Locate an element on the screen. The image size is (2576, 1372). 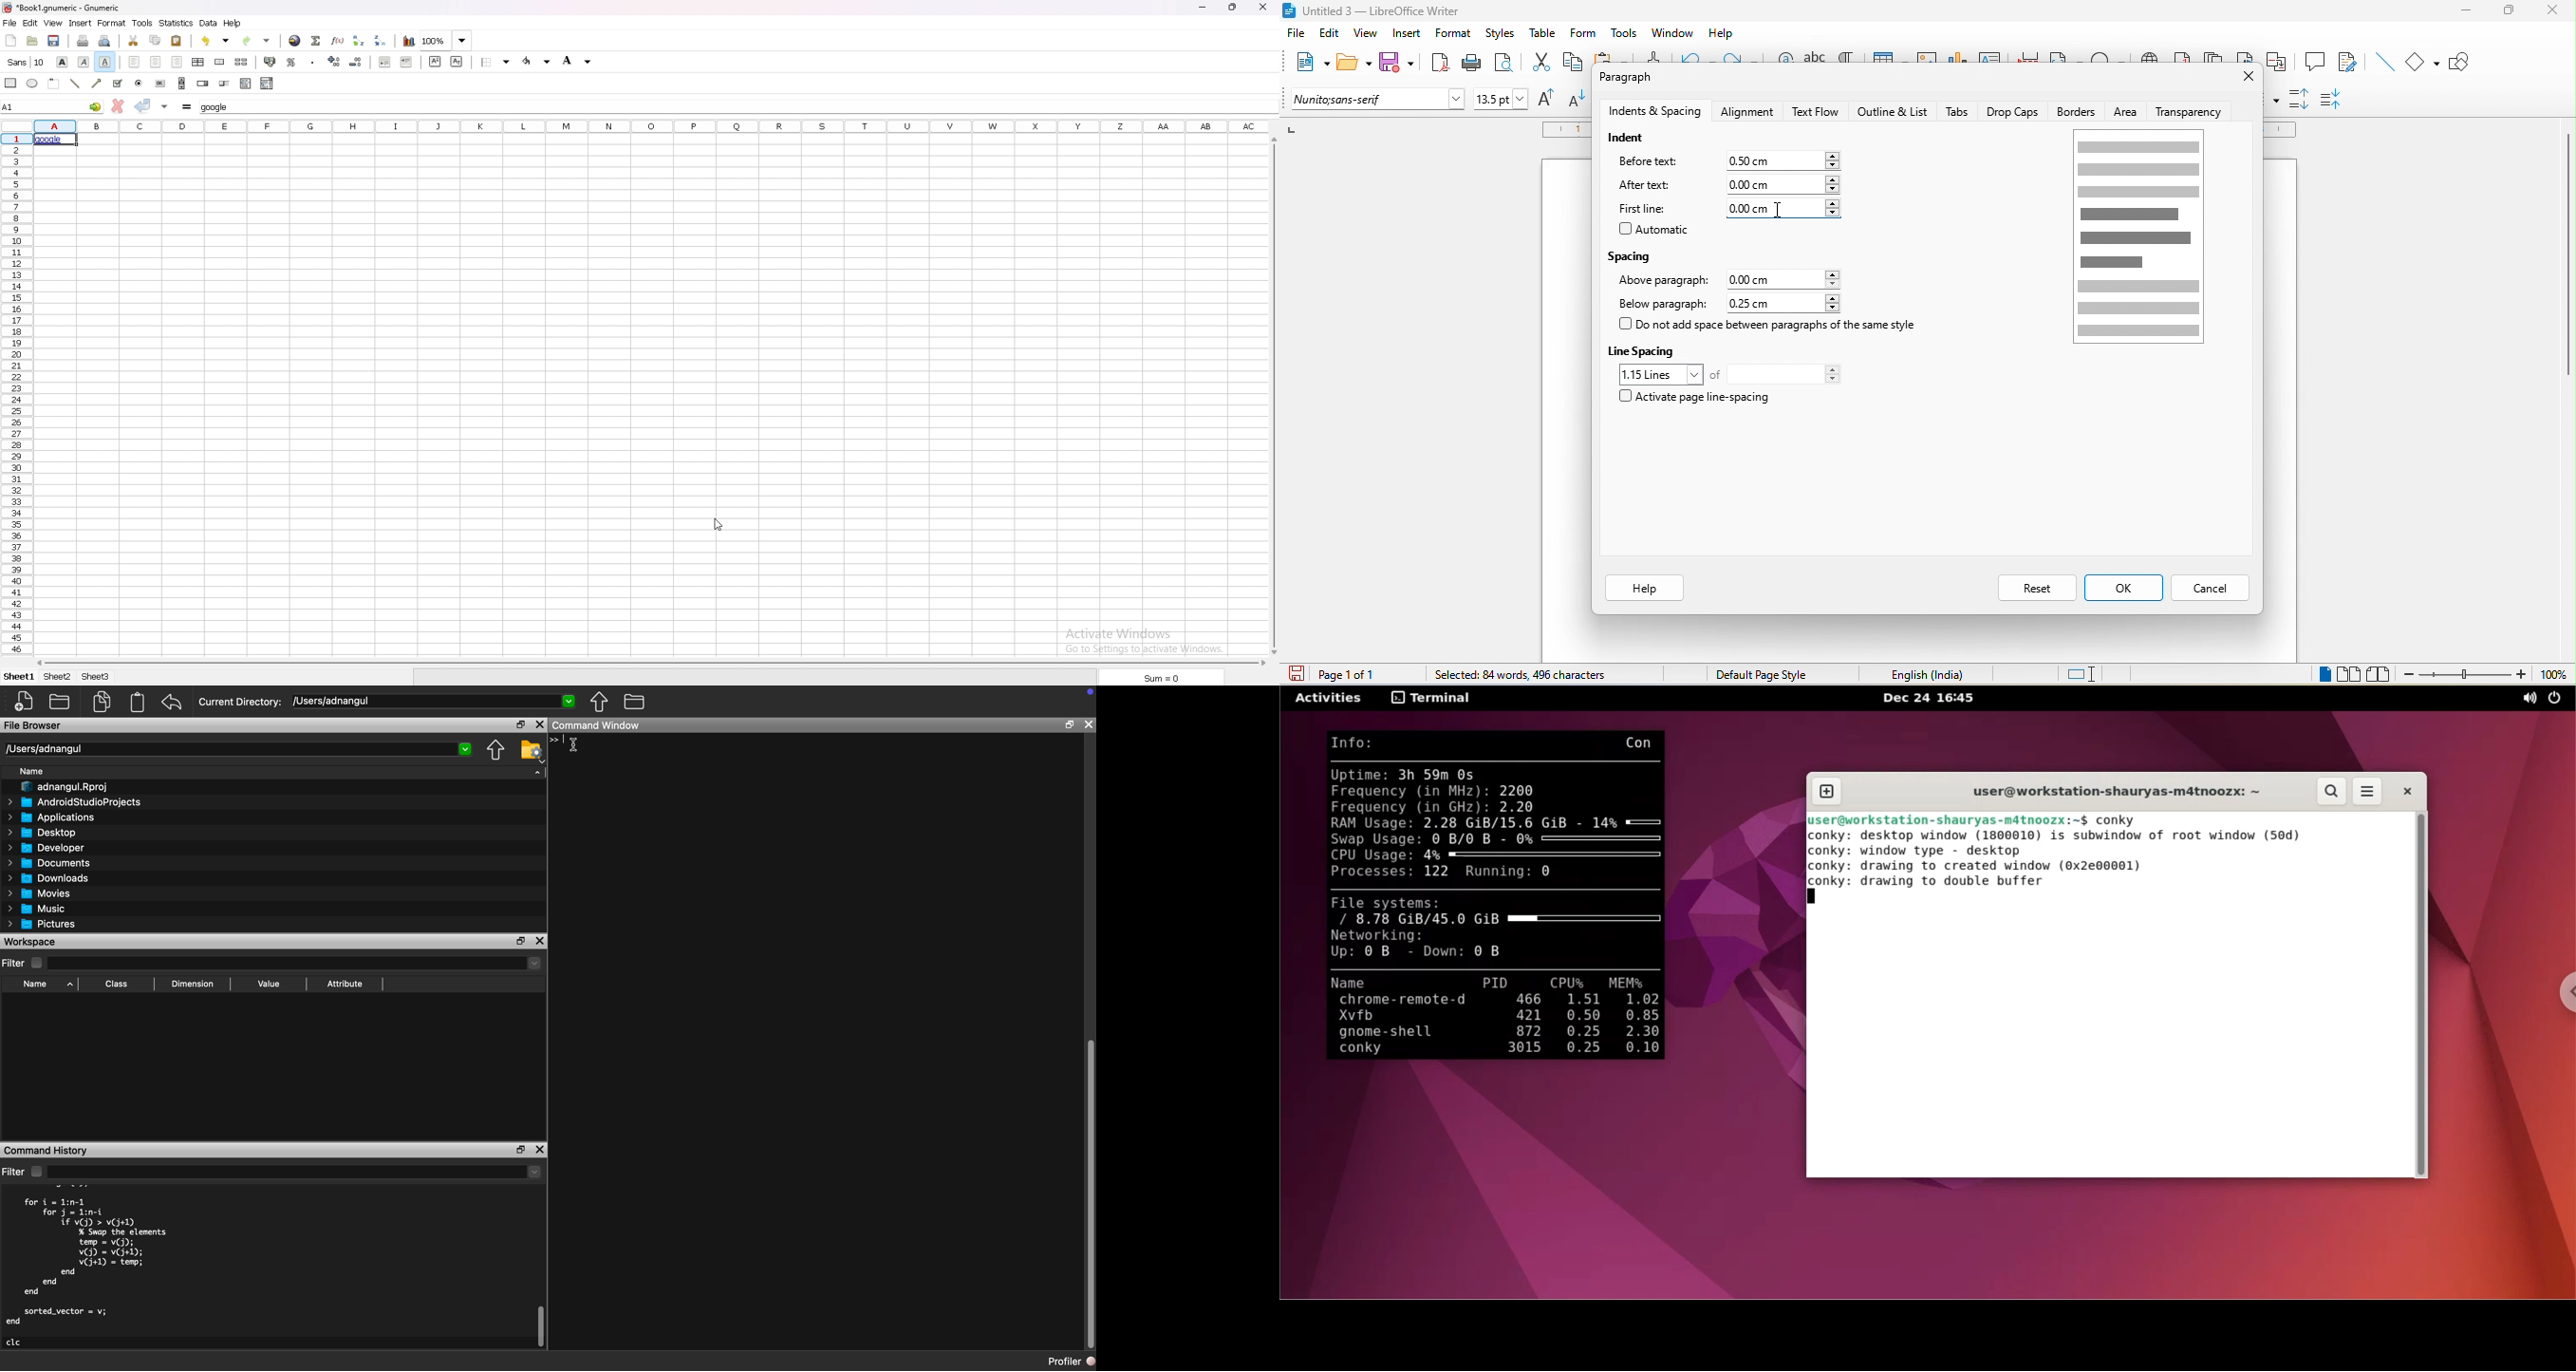
function is located at coordinates (337, 41).